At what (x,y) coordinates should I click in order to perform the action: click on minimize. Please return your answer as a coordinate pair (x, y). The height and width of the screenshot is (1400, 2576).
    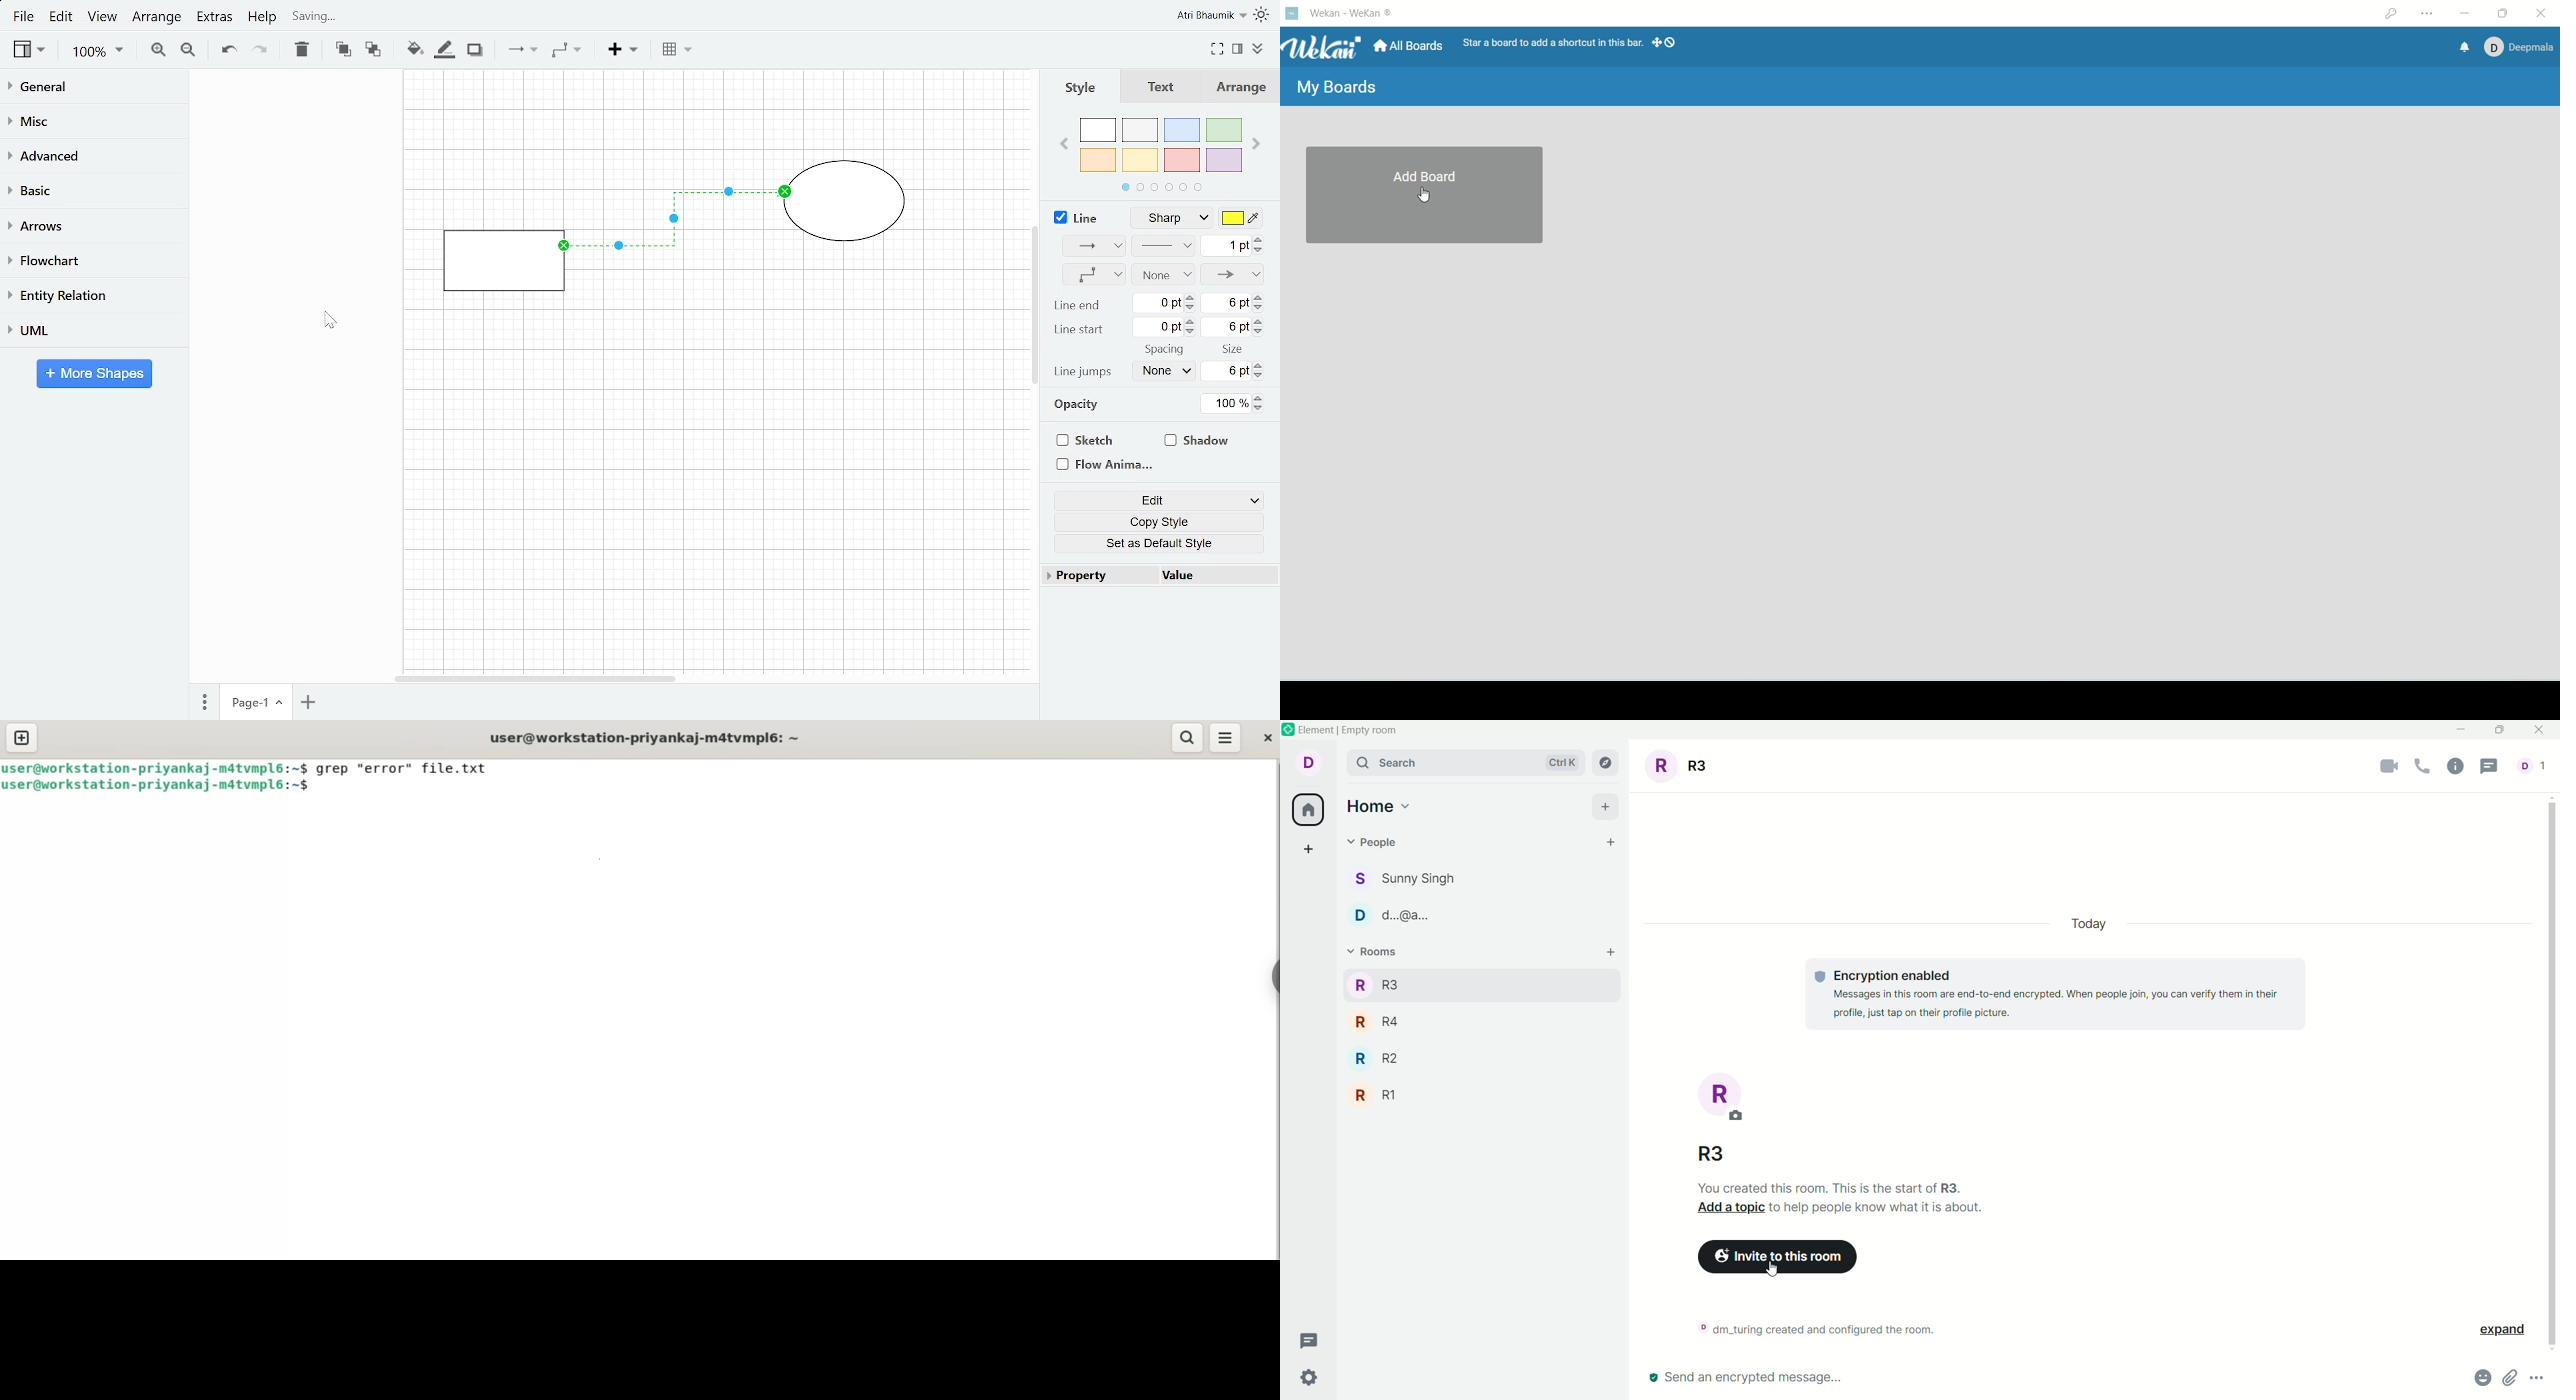
    Looking at the image, I should click on (2461, 733).